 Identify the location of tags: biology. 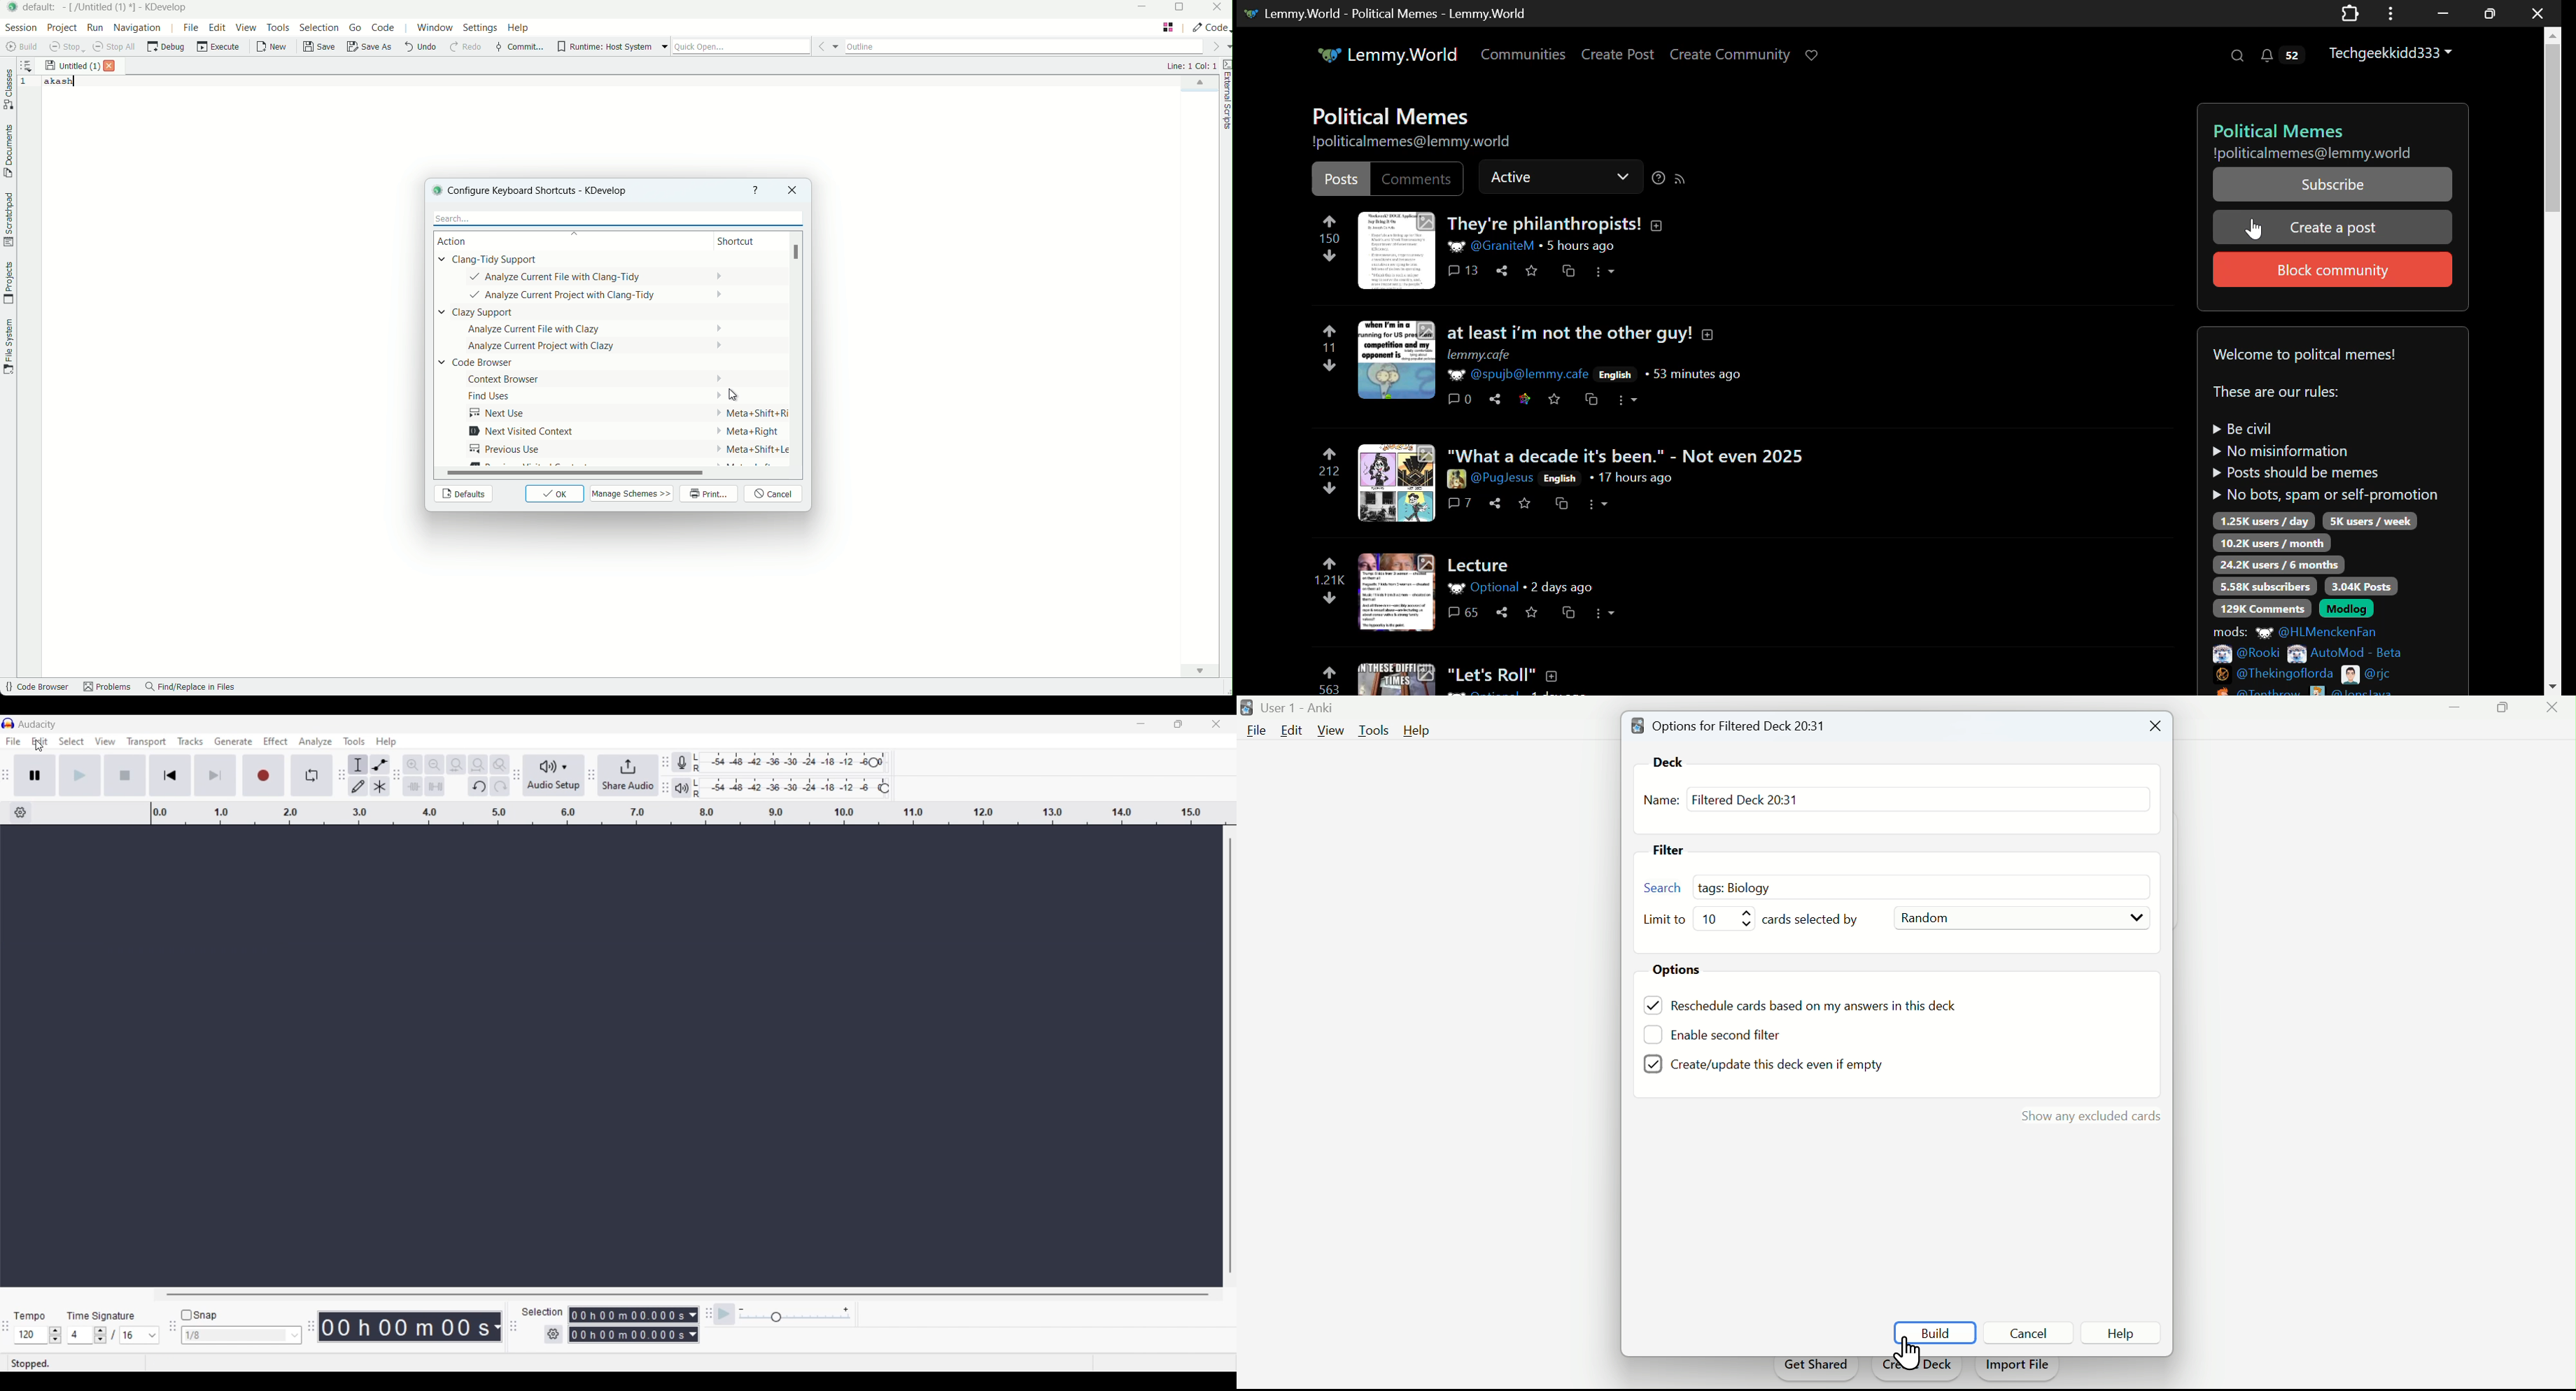
(1740, 886).